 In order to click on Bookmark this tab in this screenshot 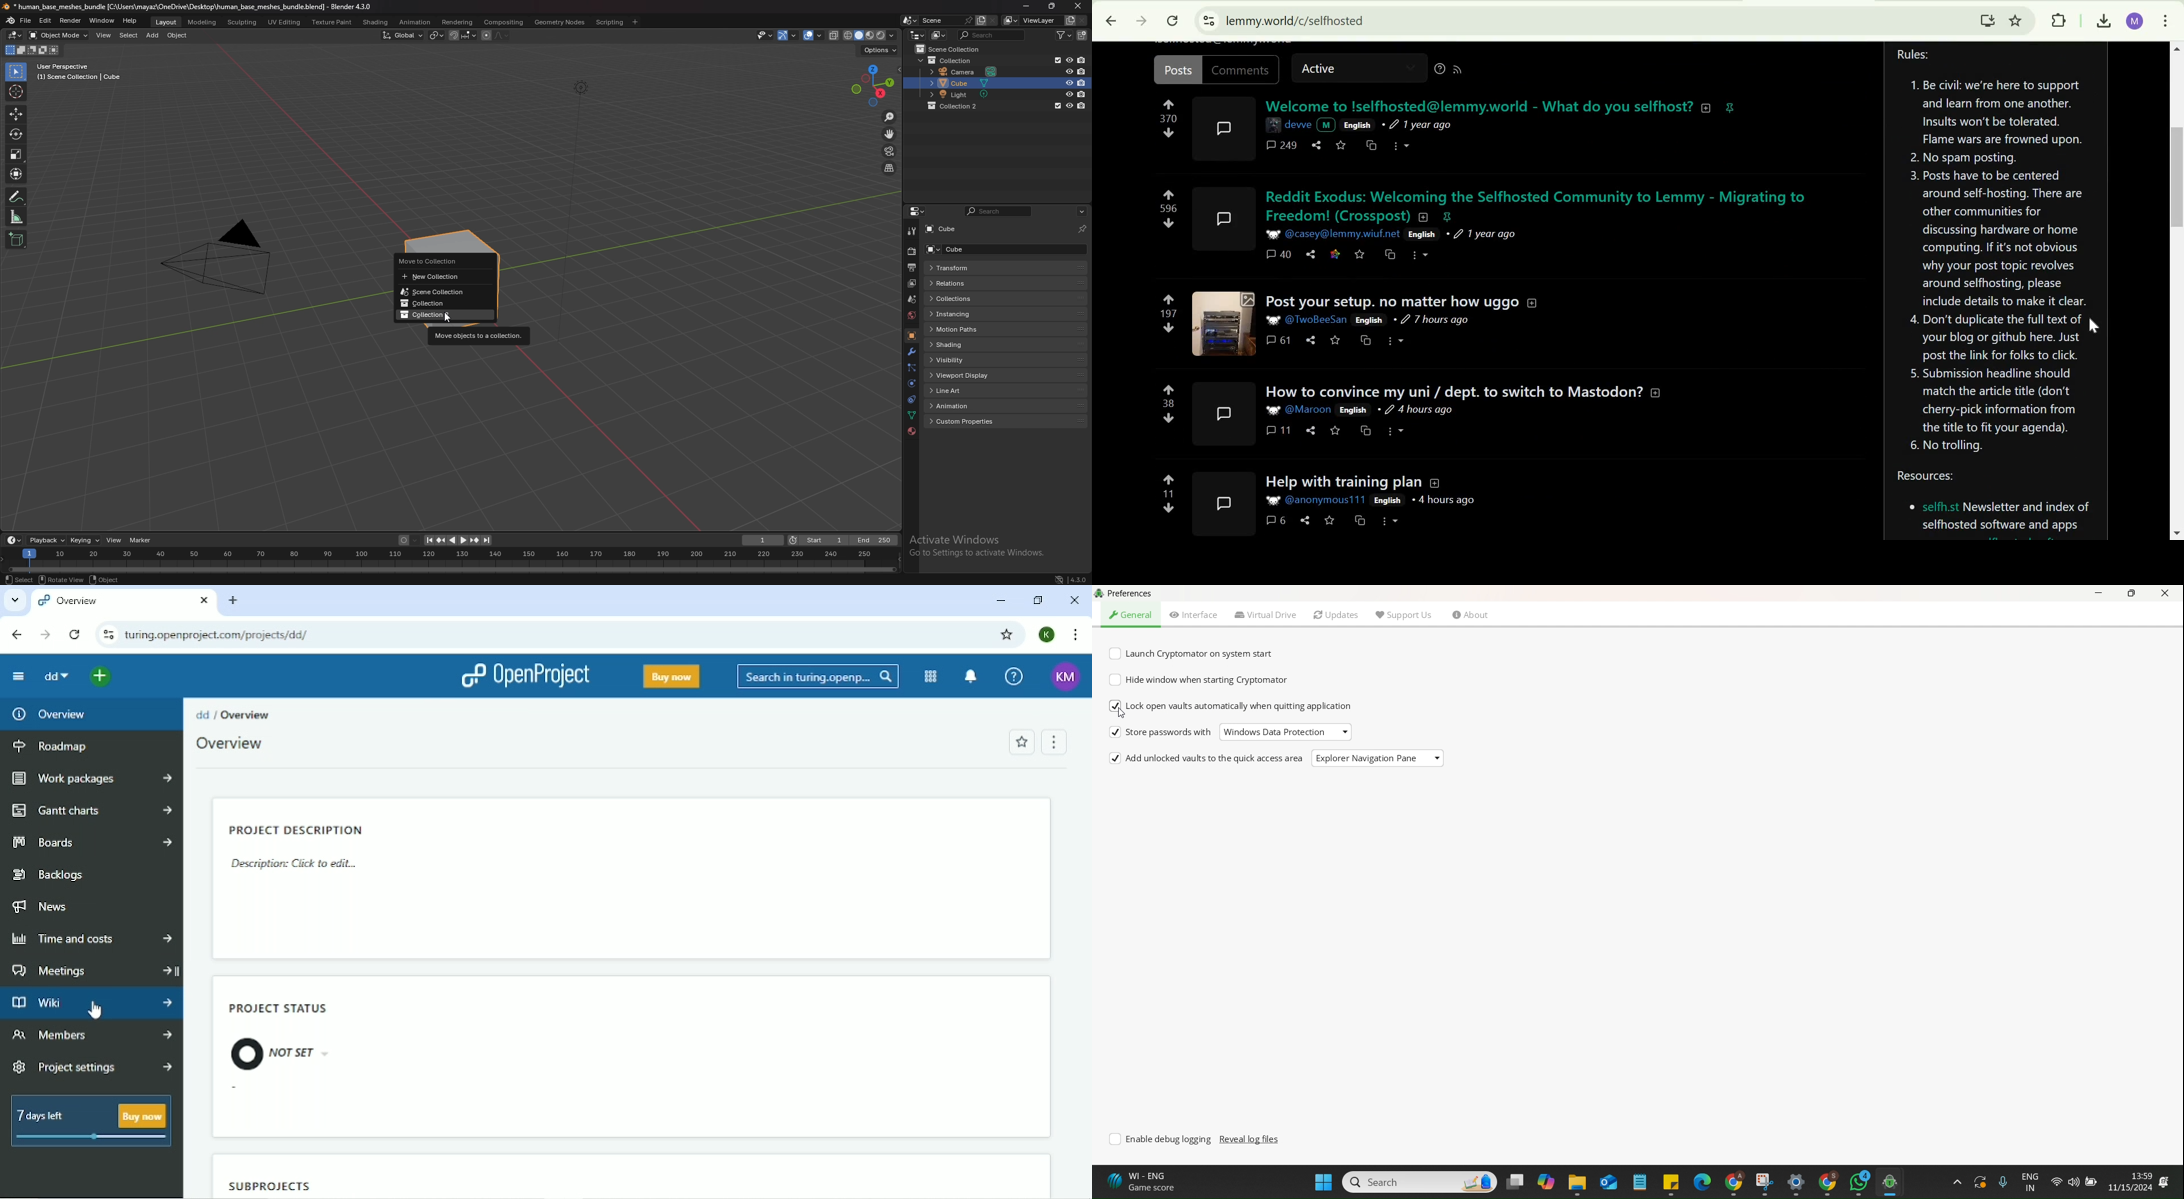, I will do `click(2016, 20)`.